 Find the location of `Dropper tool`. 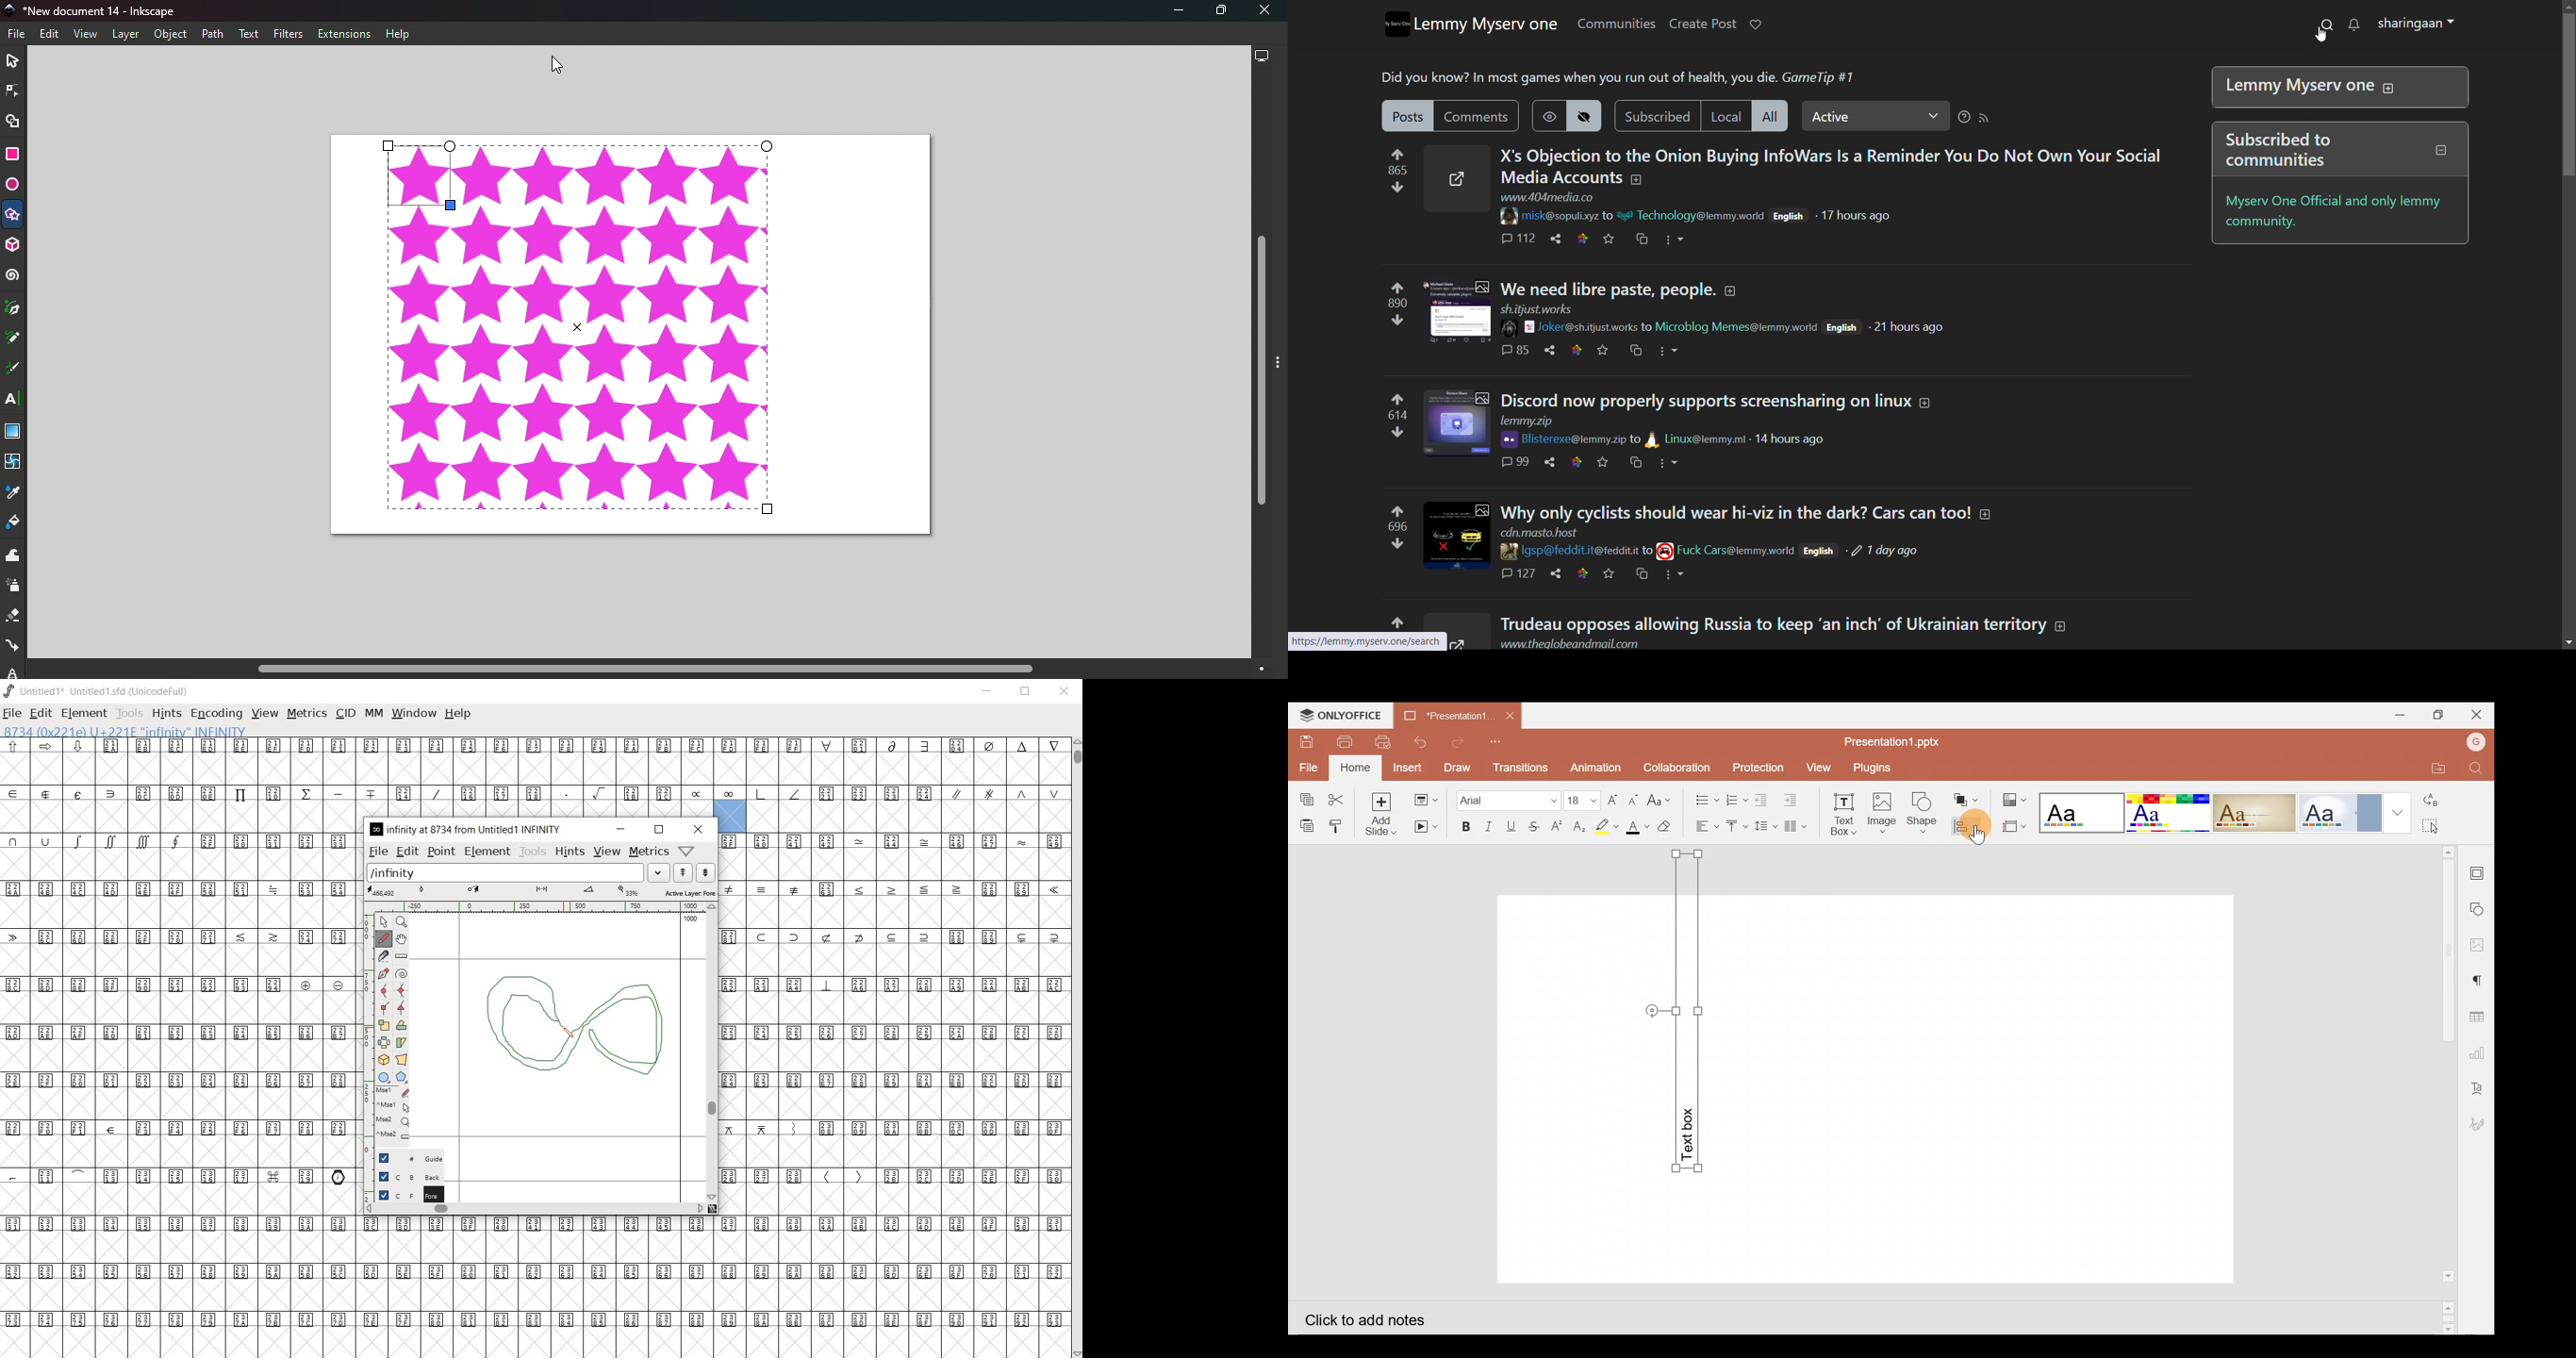

Dropper tool is located at coordinates (11, 496).